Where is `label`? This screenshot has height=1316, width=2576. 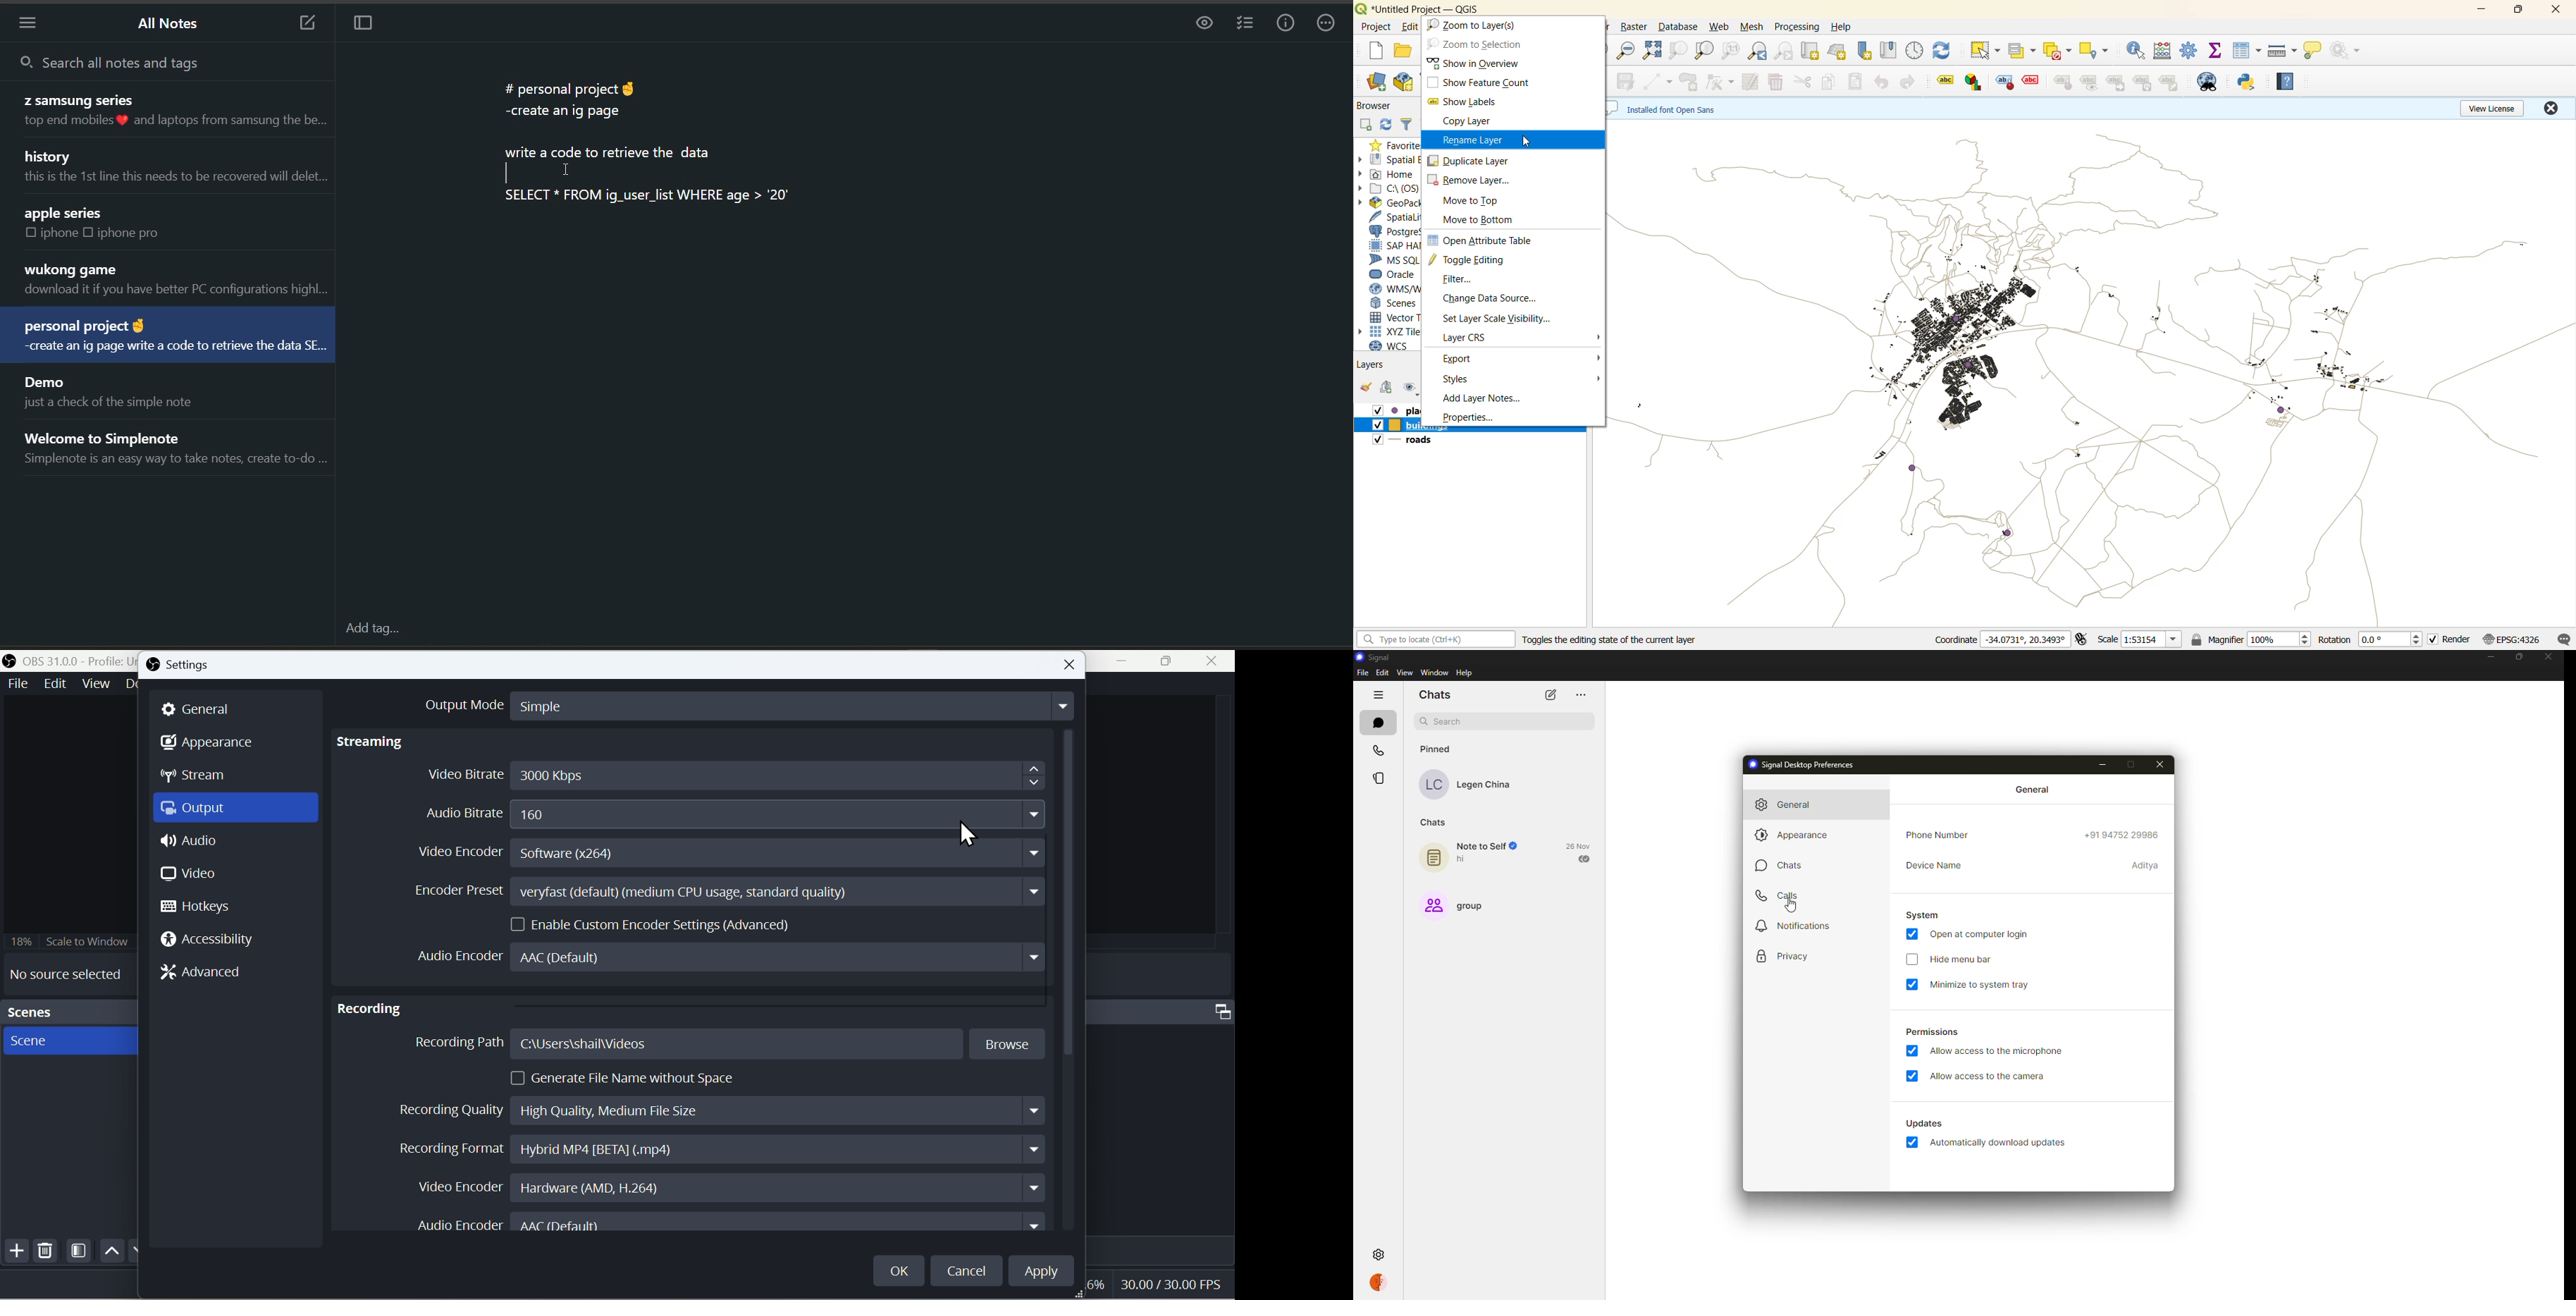
label is located at coordinates (1941, 80).